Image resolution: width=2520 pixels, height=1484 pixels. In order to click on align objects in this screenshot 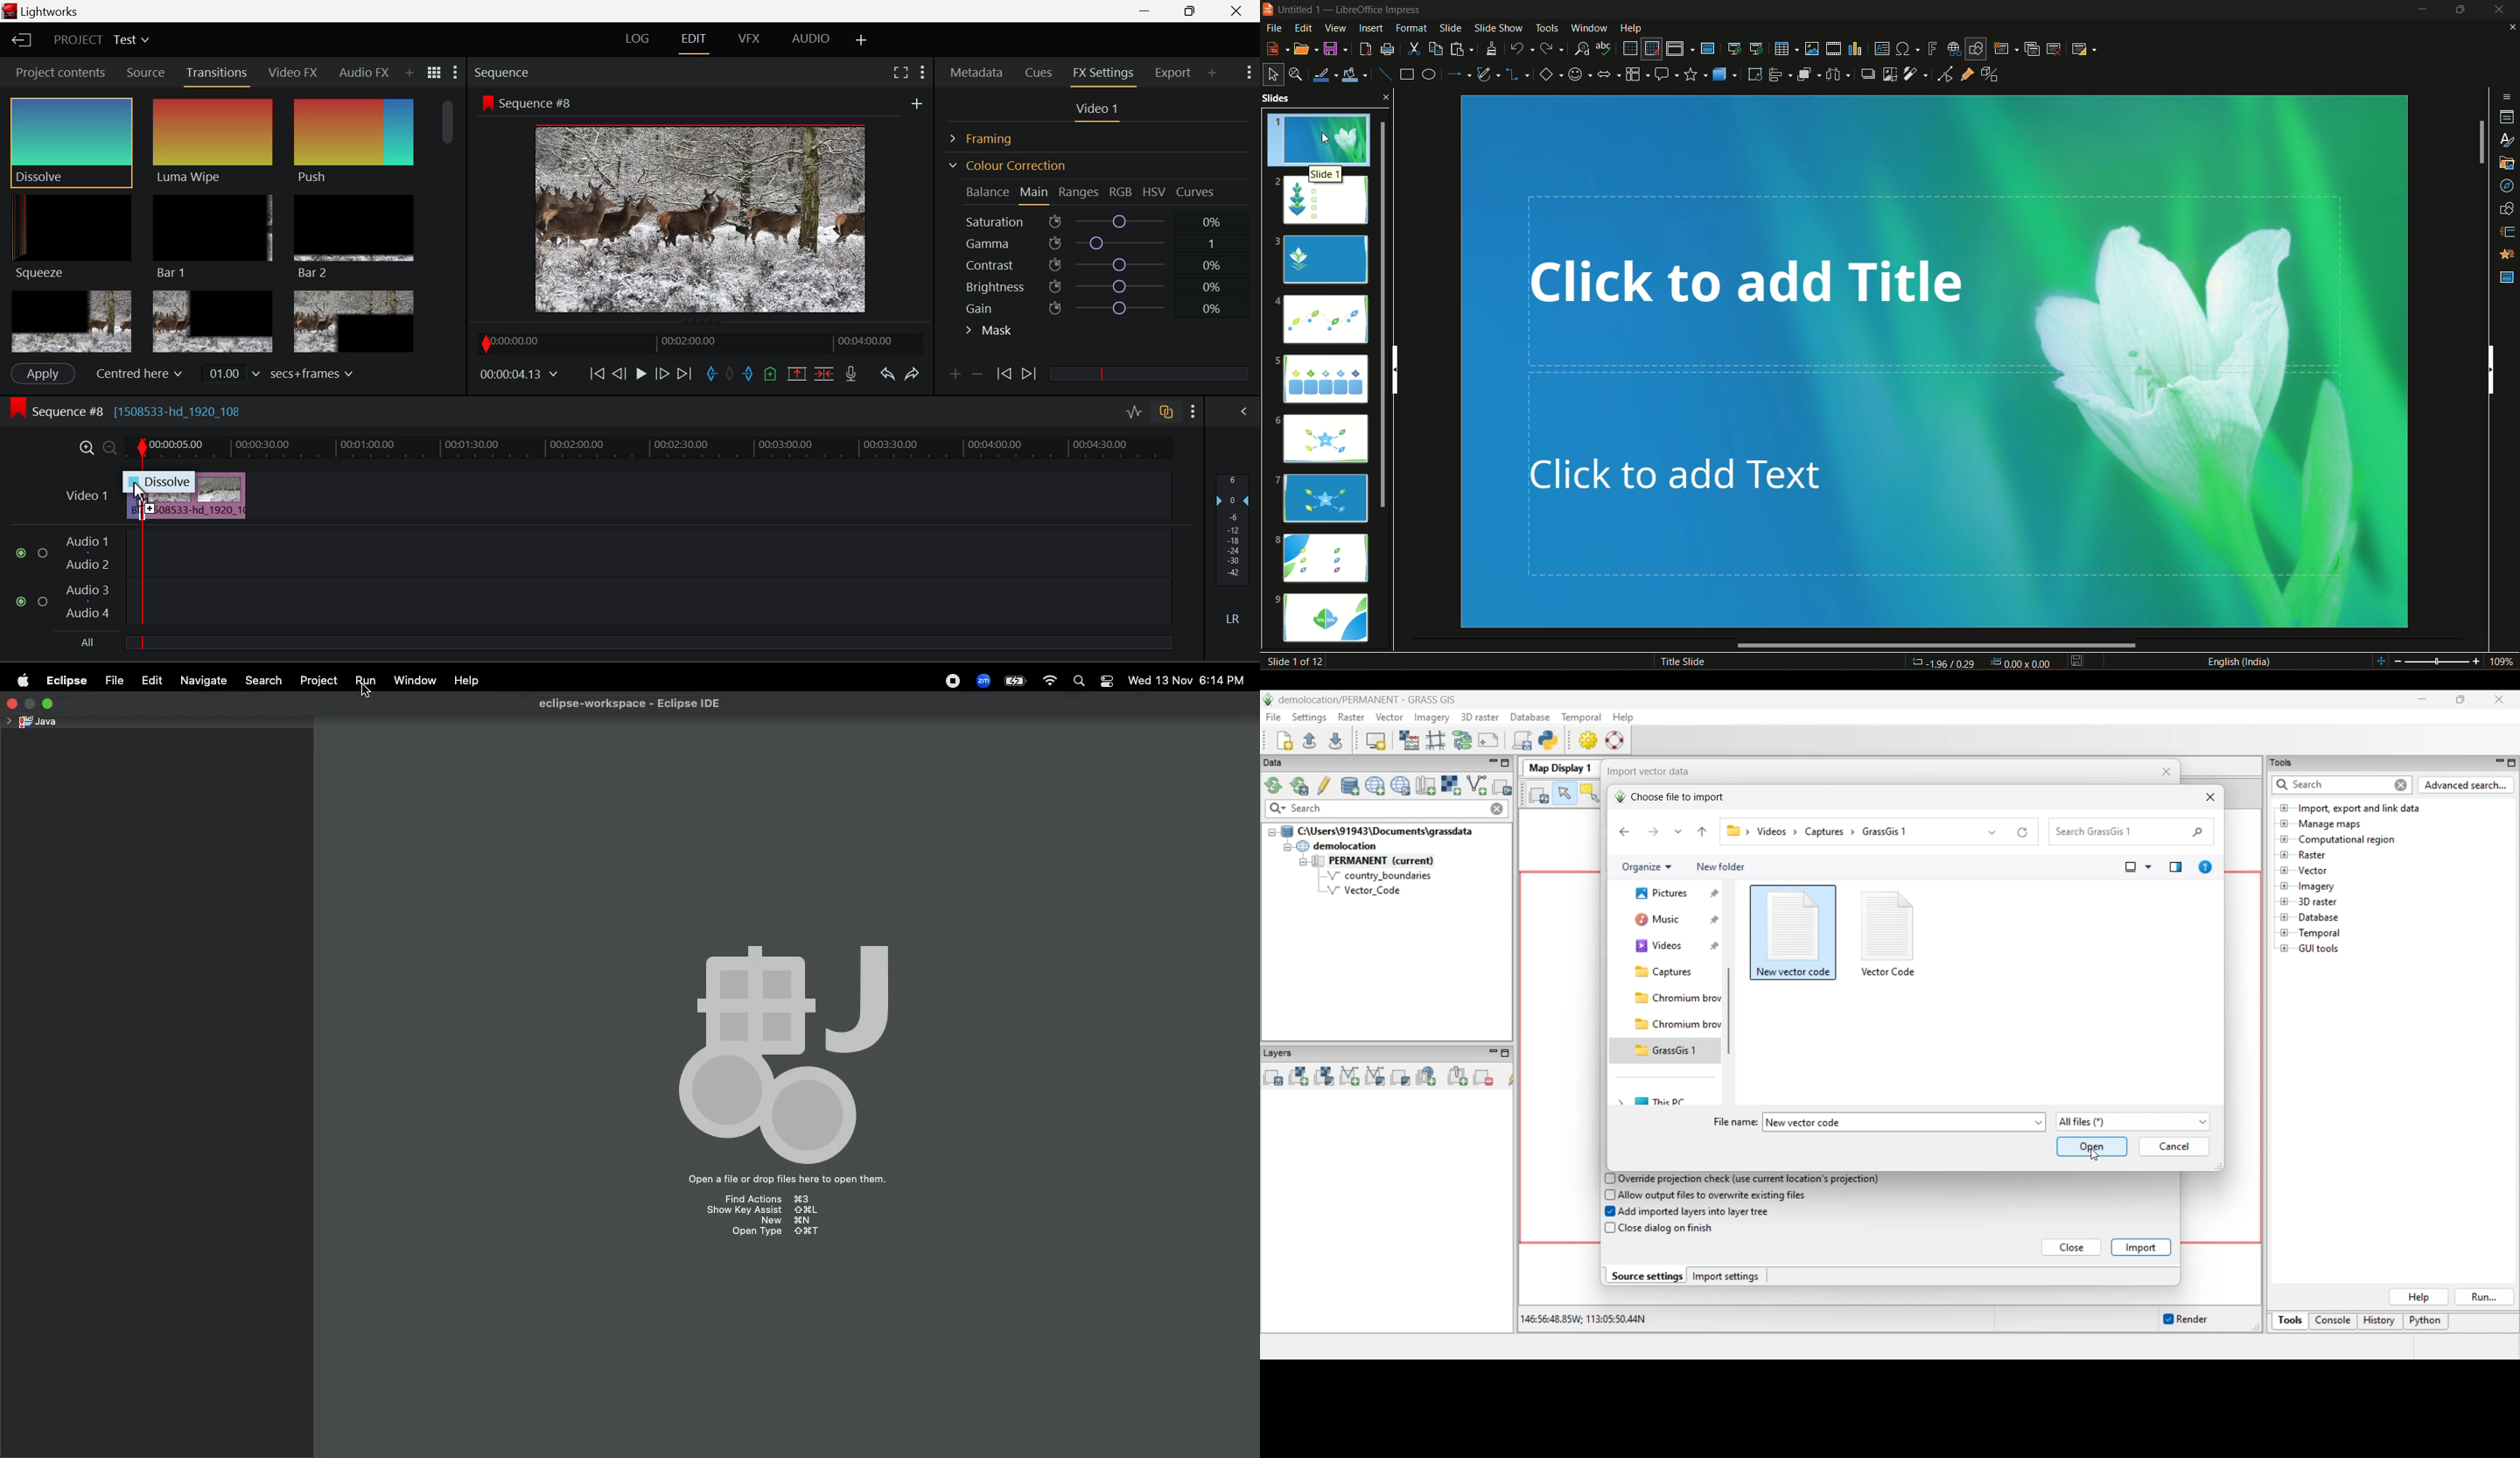, I will do `click(1779, 75)`.